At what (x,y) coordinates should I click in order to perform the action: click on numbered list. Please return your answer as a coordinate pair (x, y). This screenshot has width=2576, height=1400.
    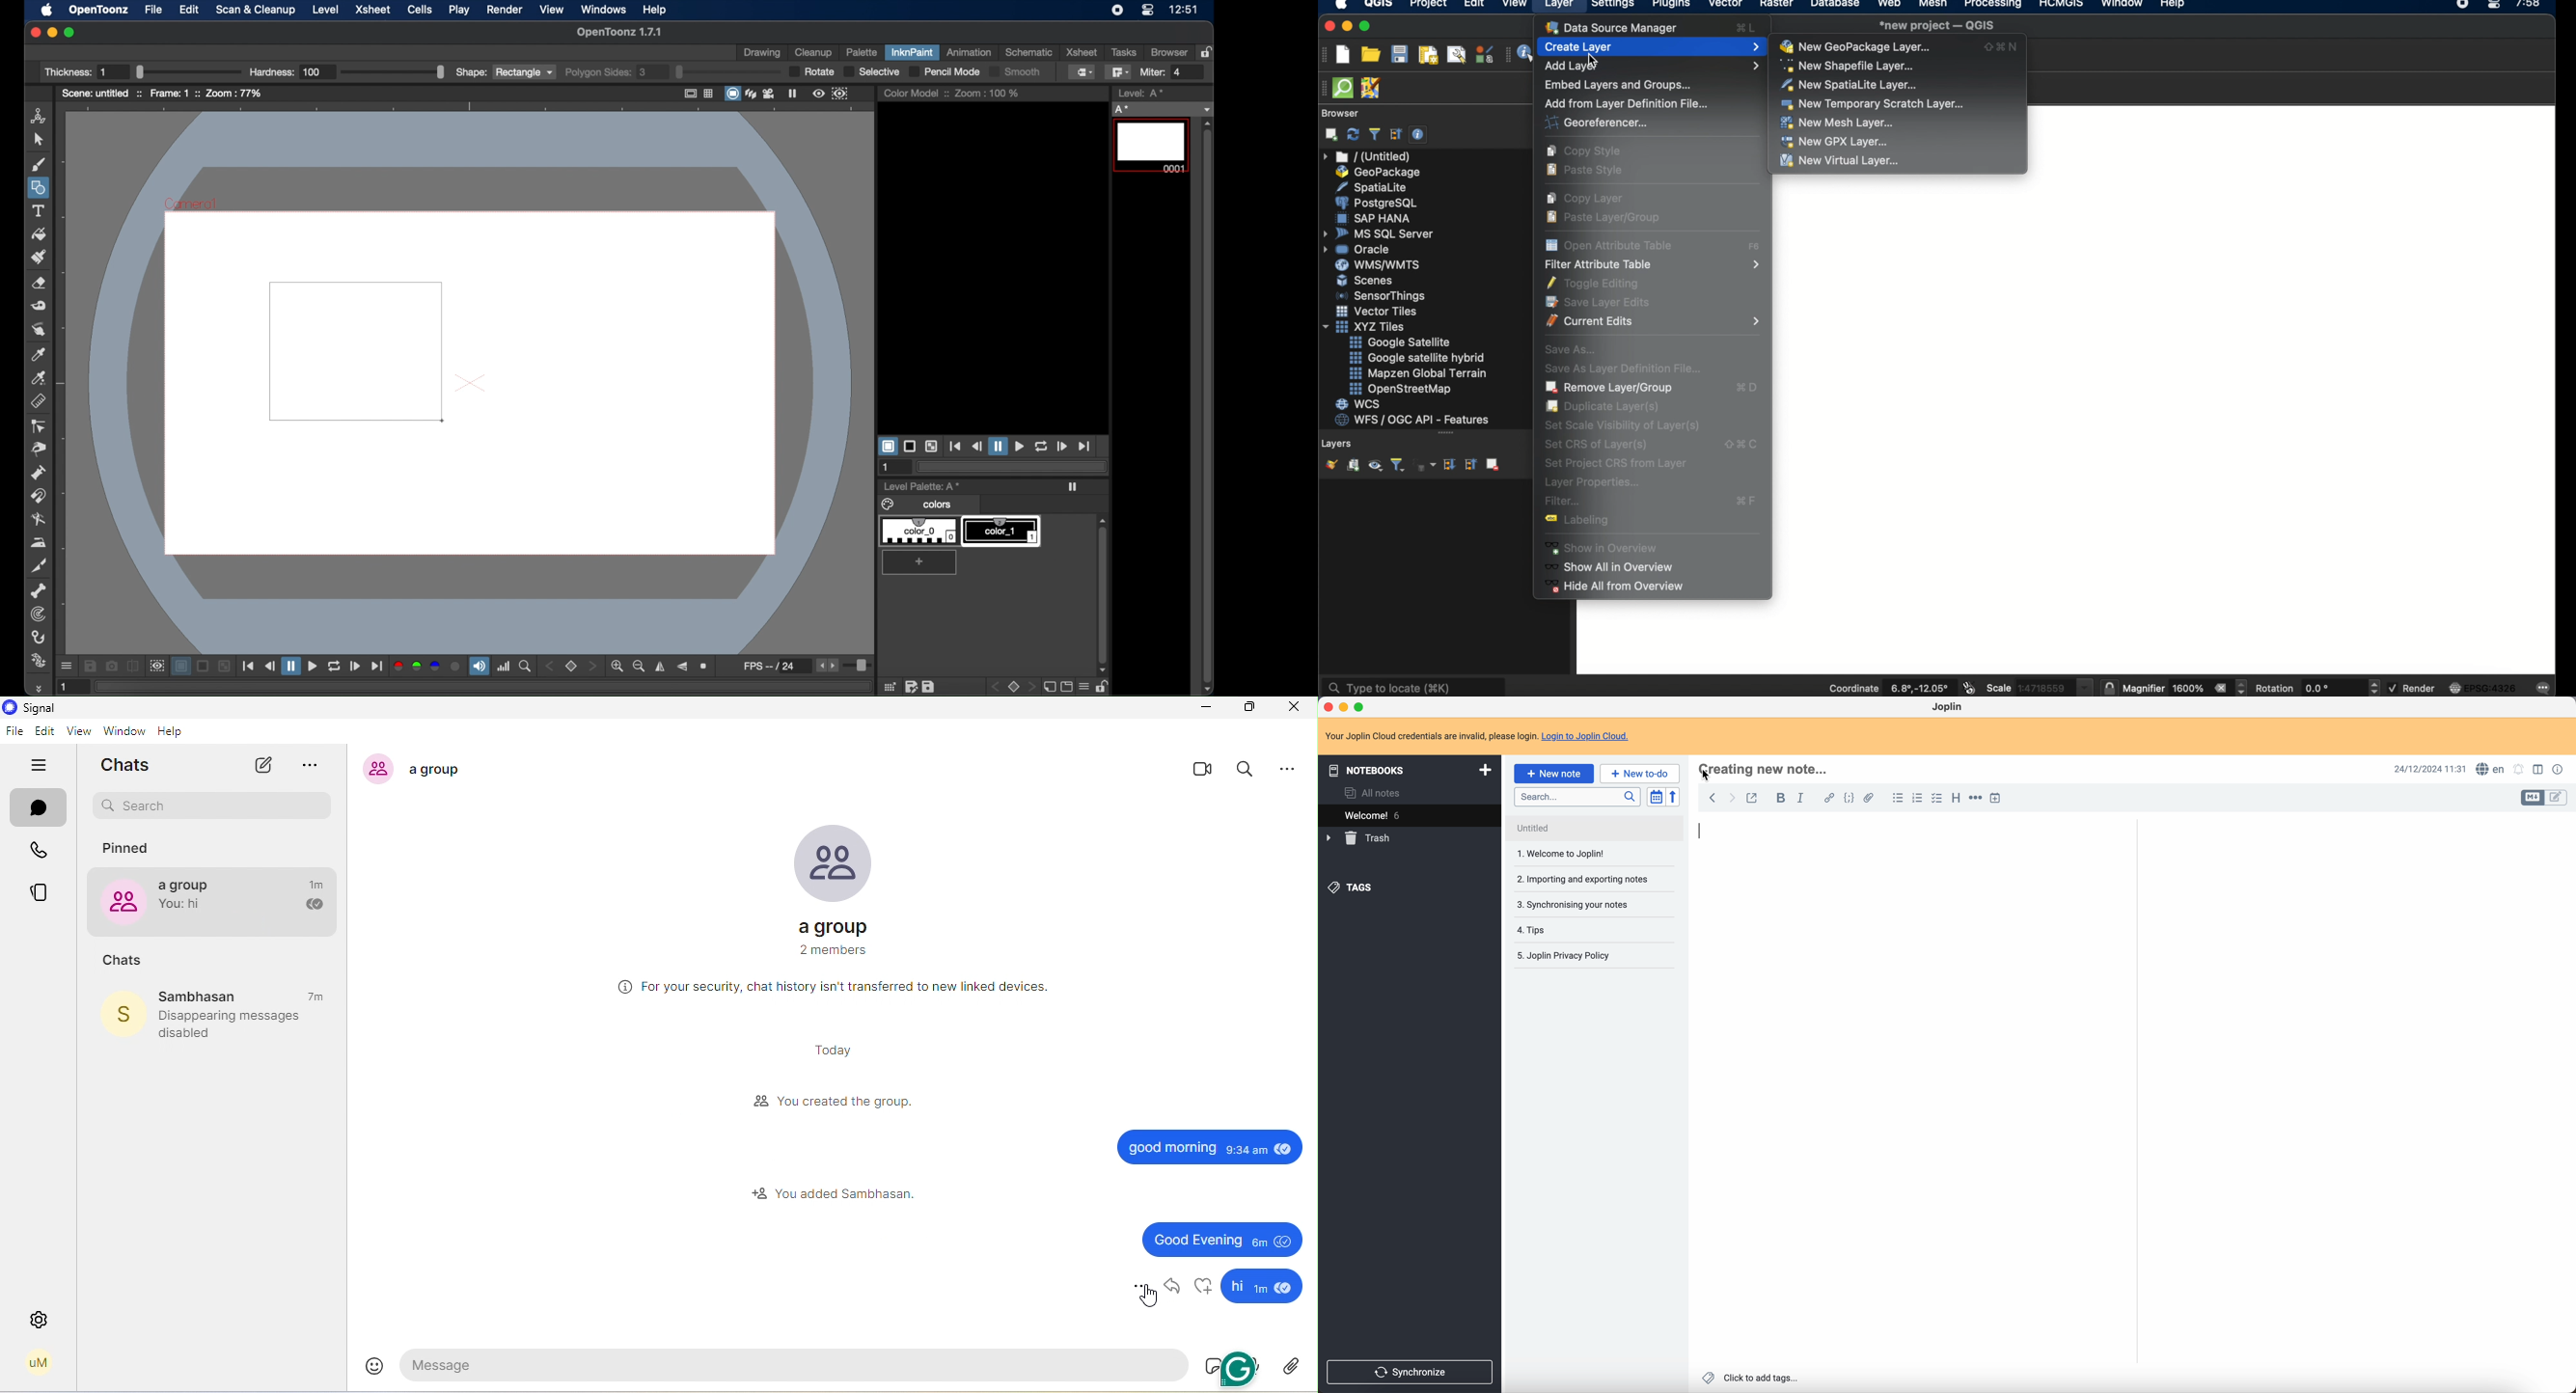
    Looking at the image, I should click on (1919, 798).